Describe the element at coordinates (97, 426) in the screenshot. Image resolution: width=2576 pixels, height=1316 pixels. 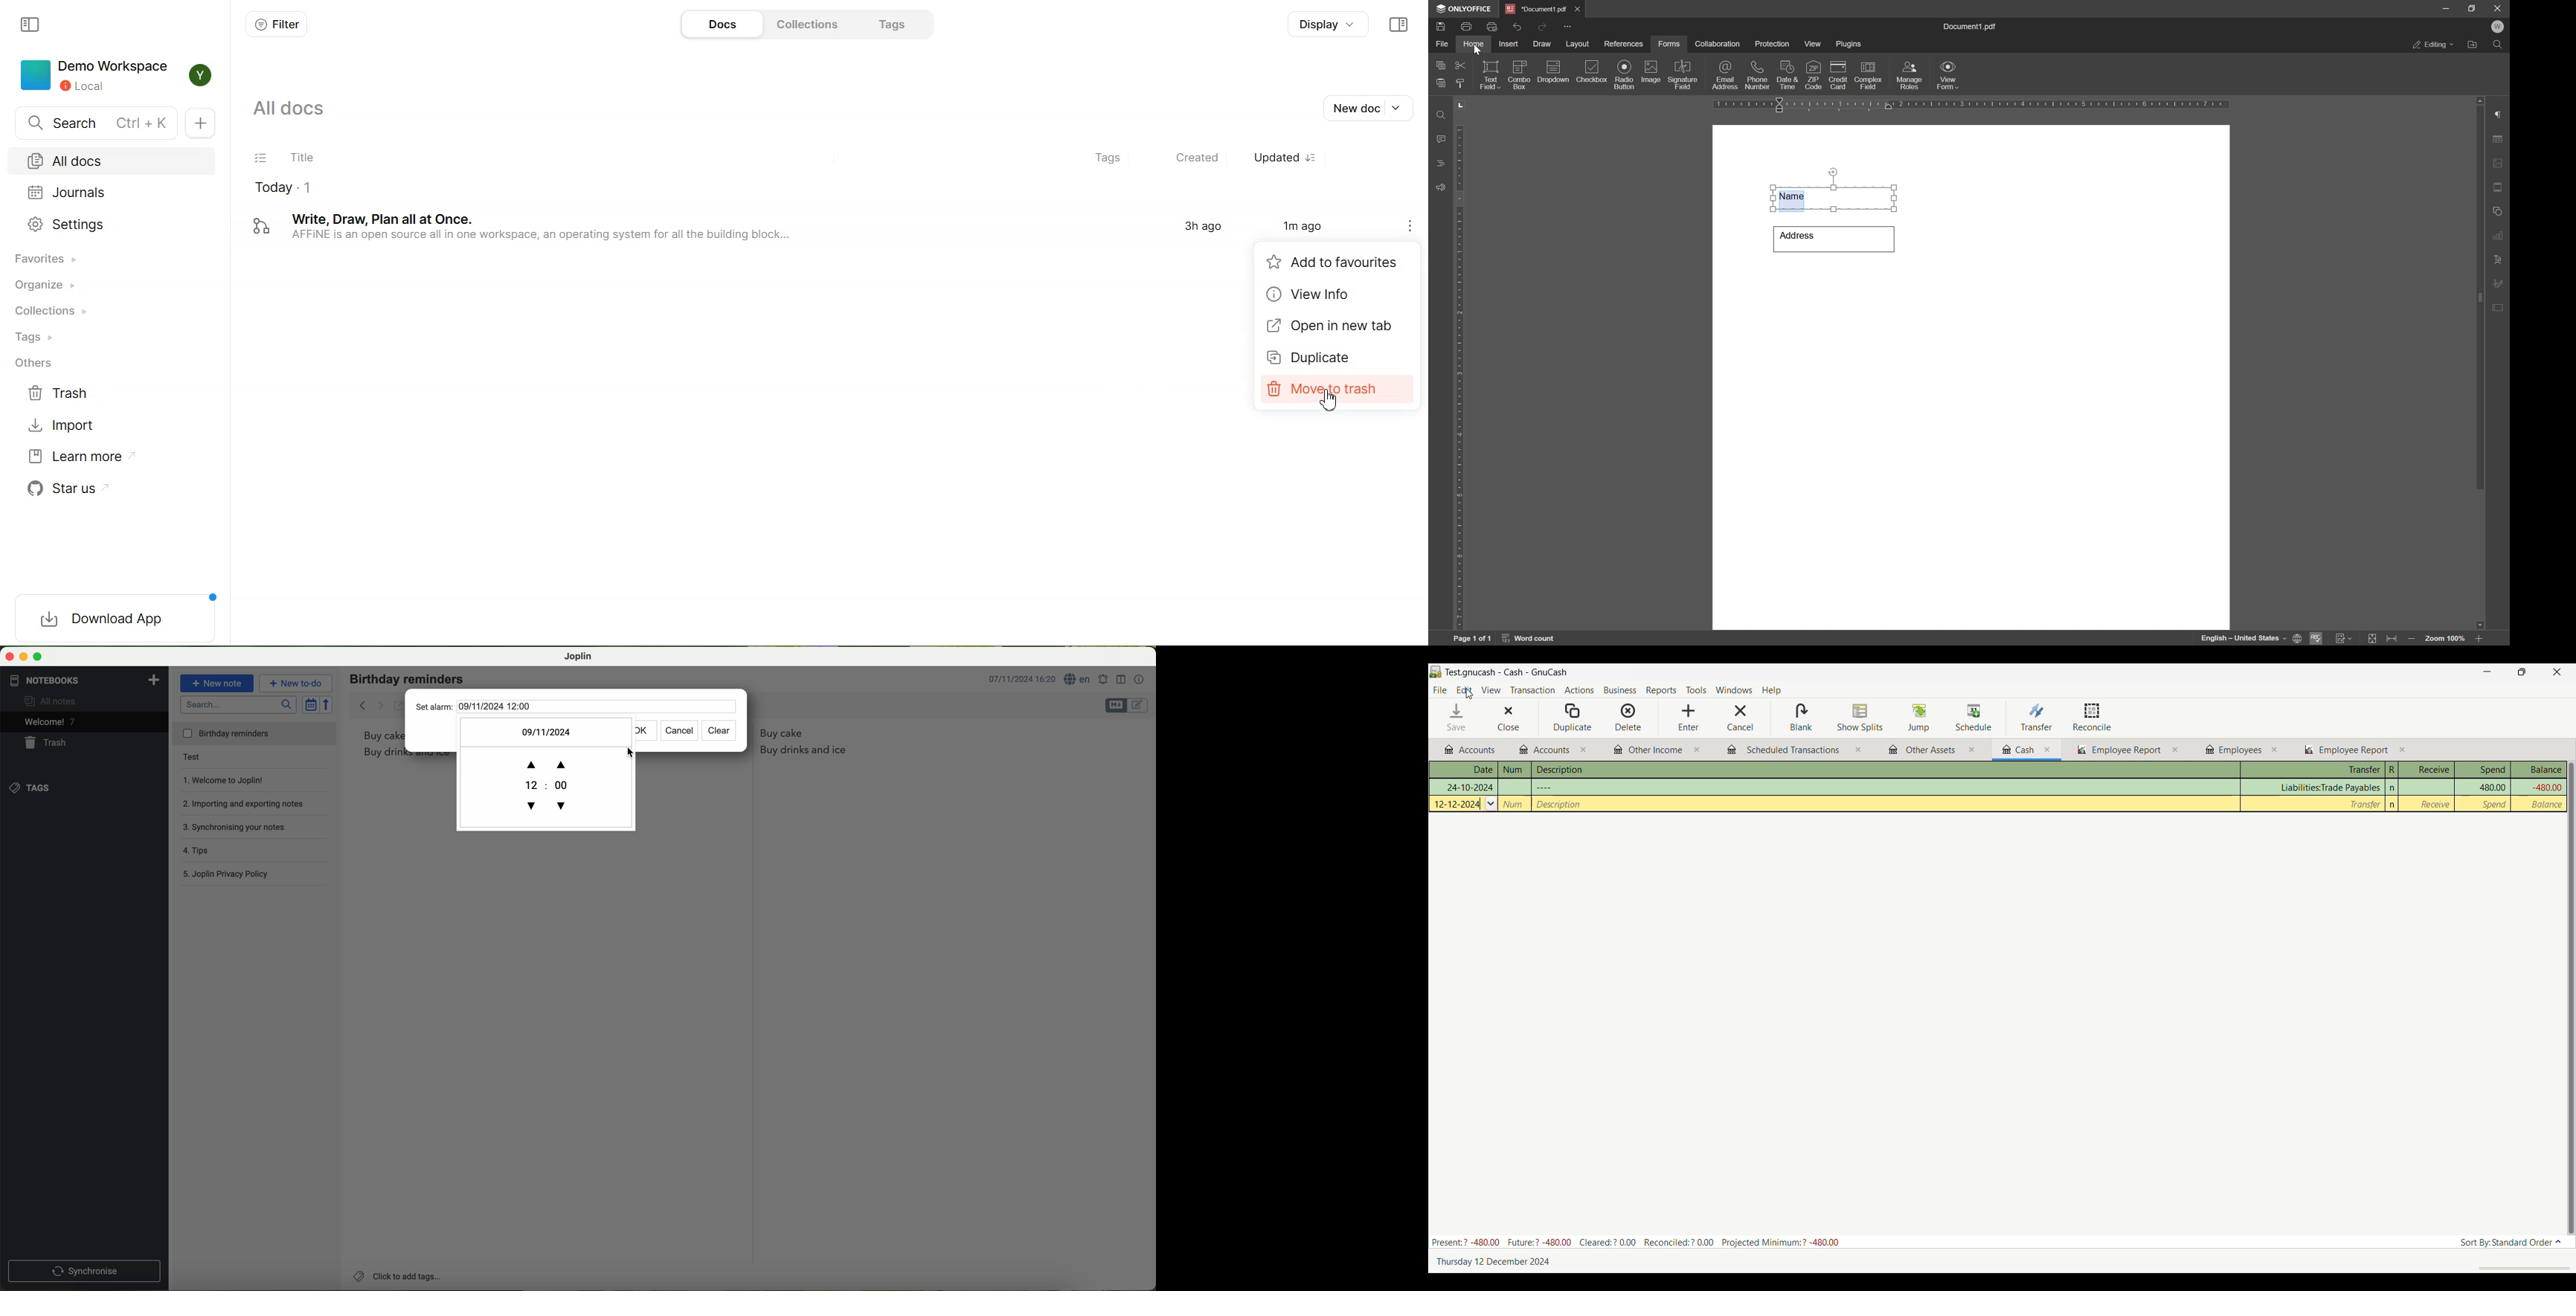
I see `Import` at that location.